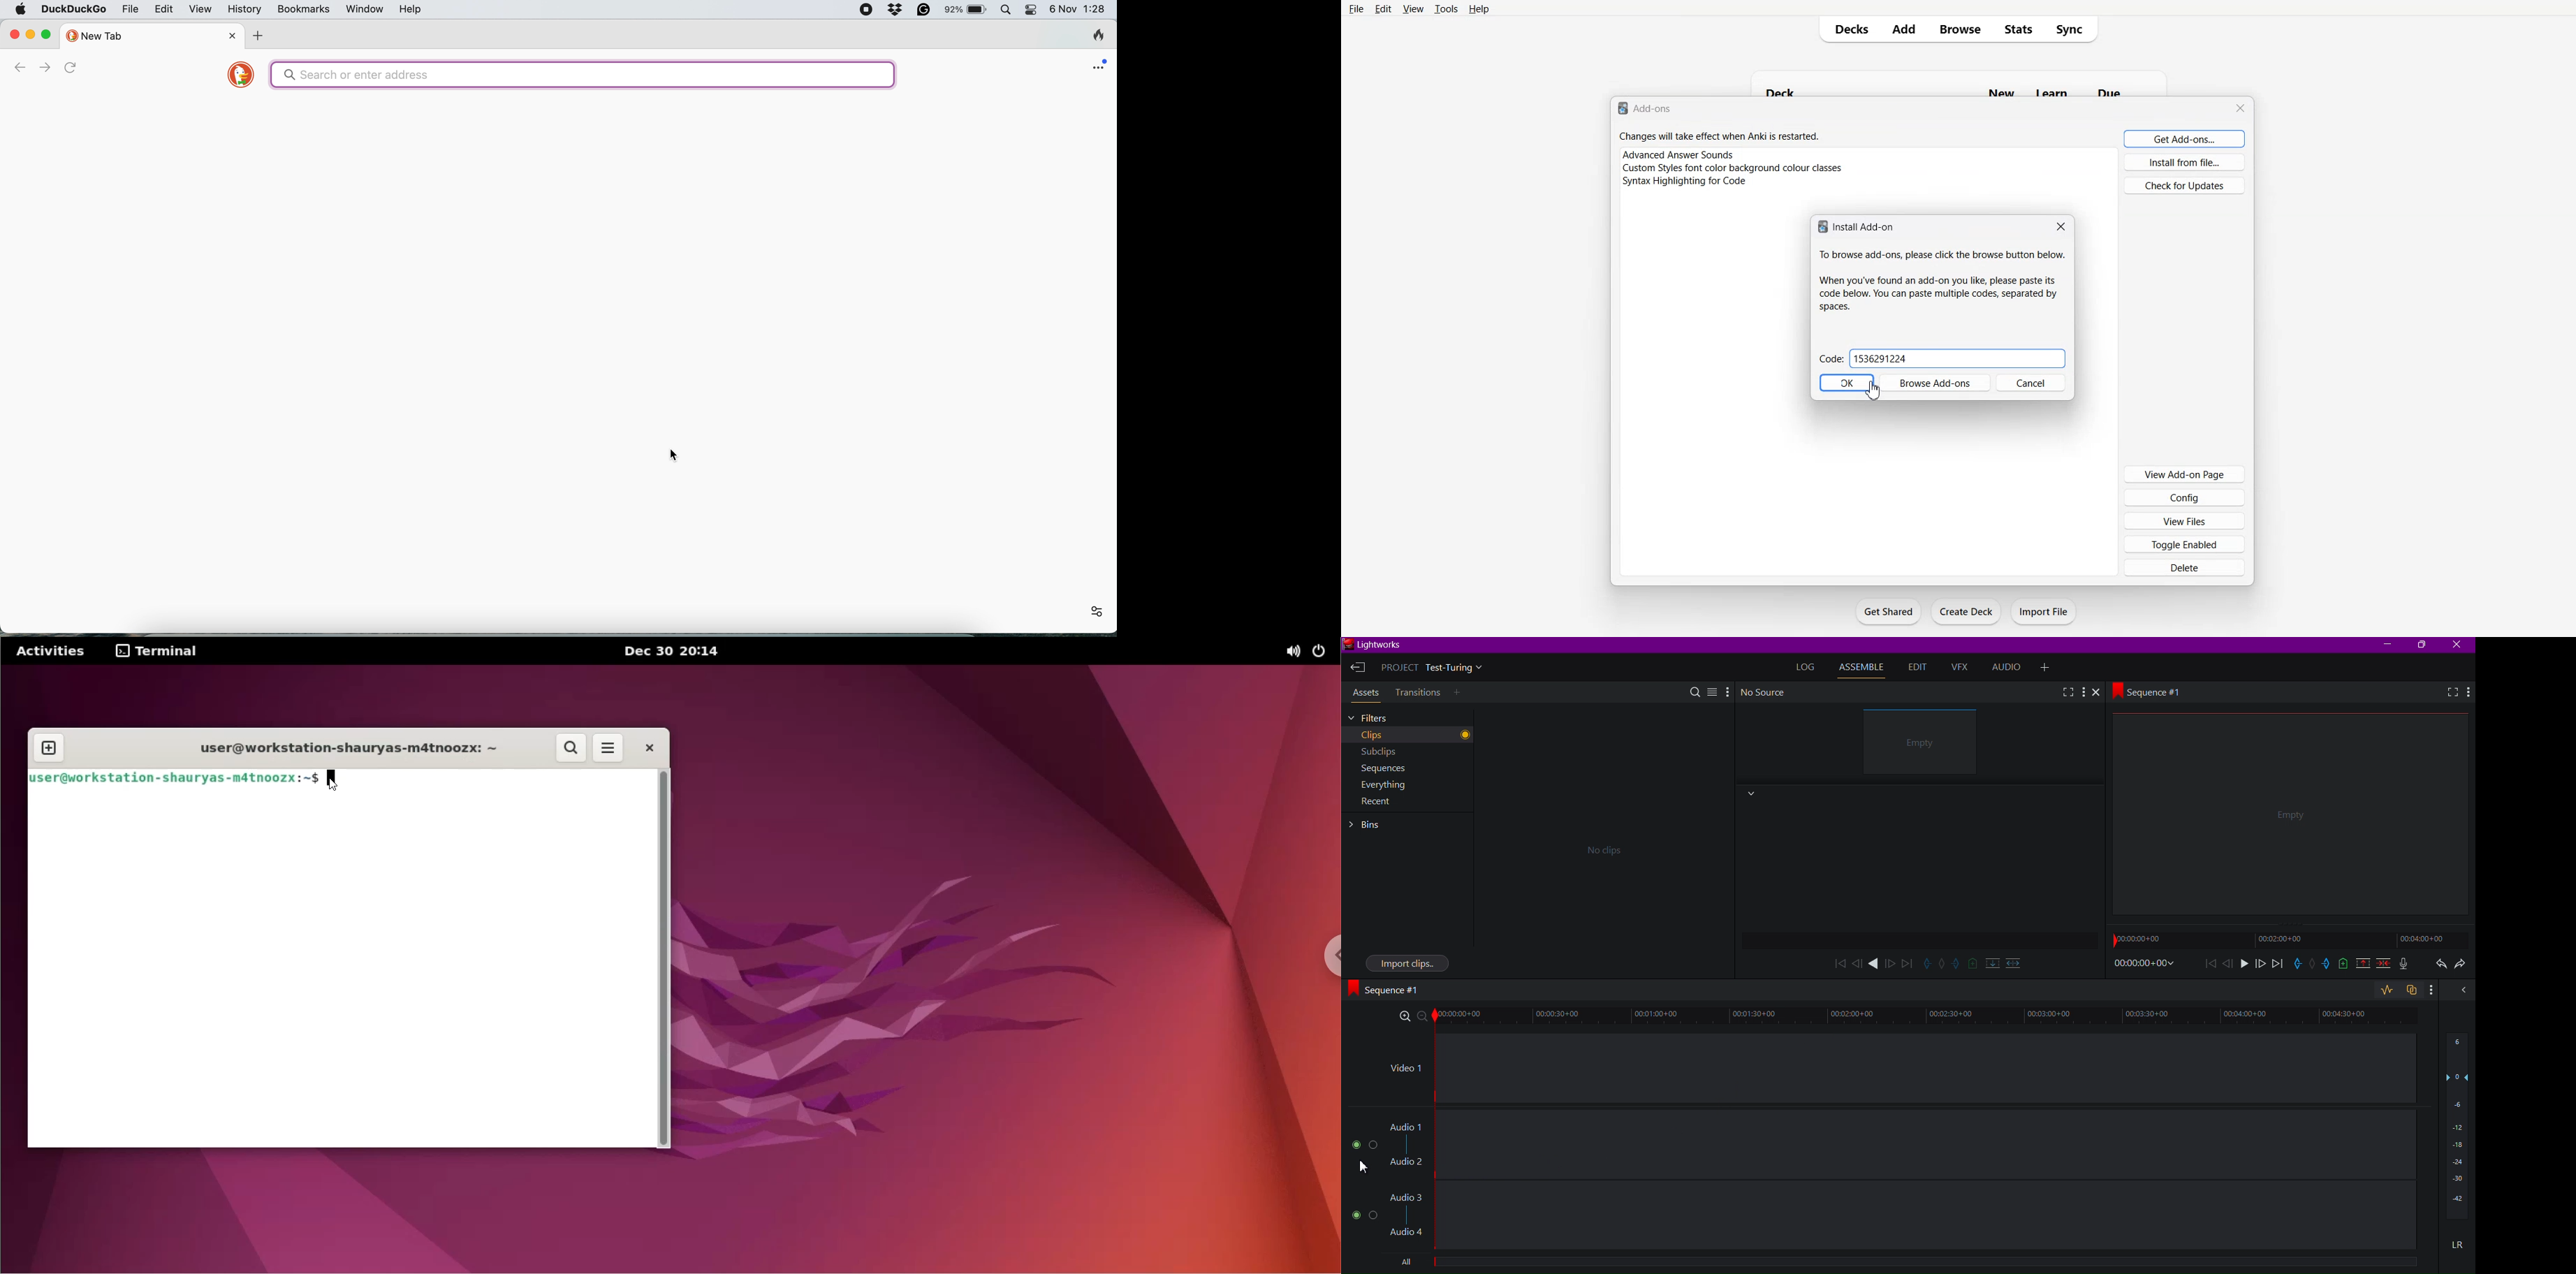 Image resolution: width=2576 pixels, height=1288 pixels. Describe the element at coordinates (2032, 382) in the screenshot. I see `Cancel` at that location.